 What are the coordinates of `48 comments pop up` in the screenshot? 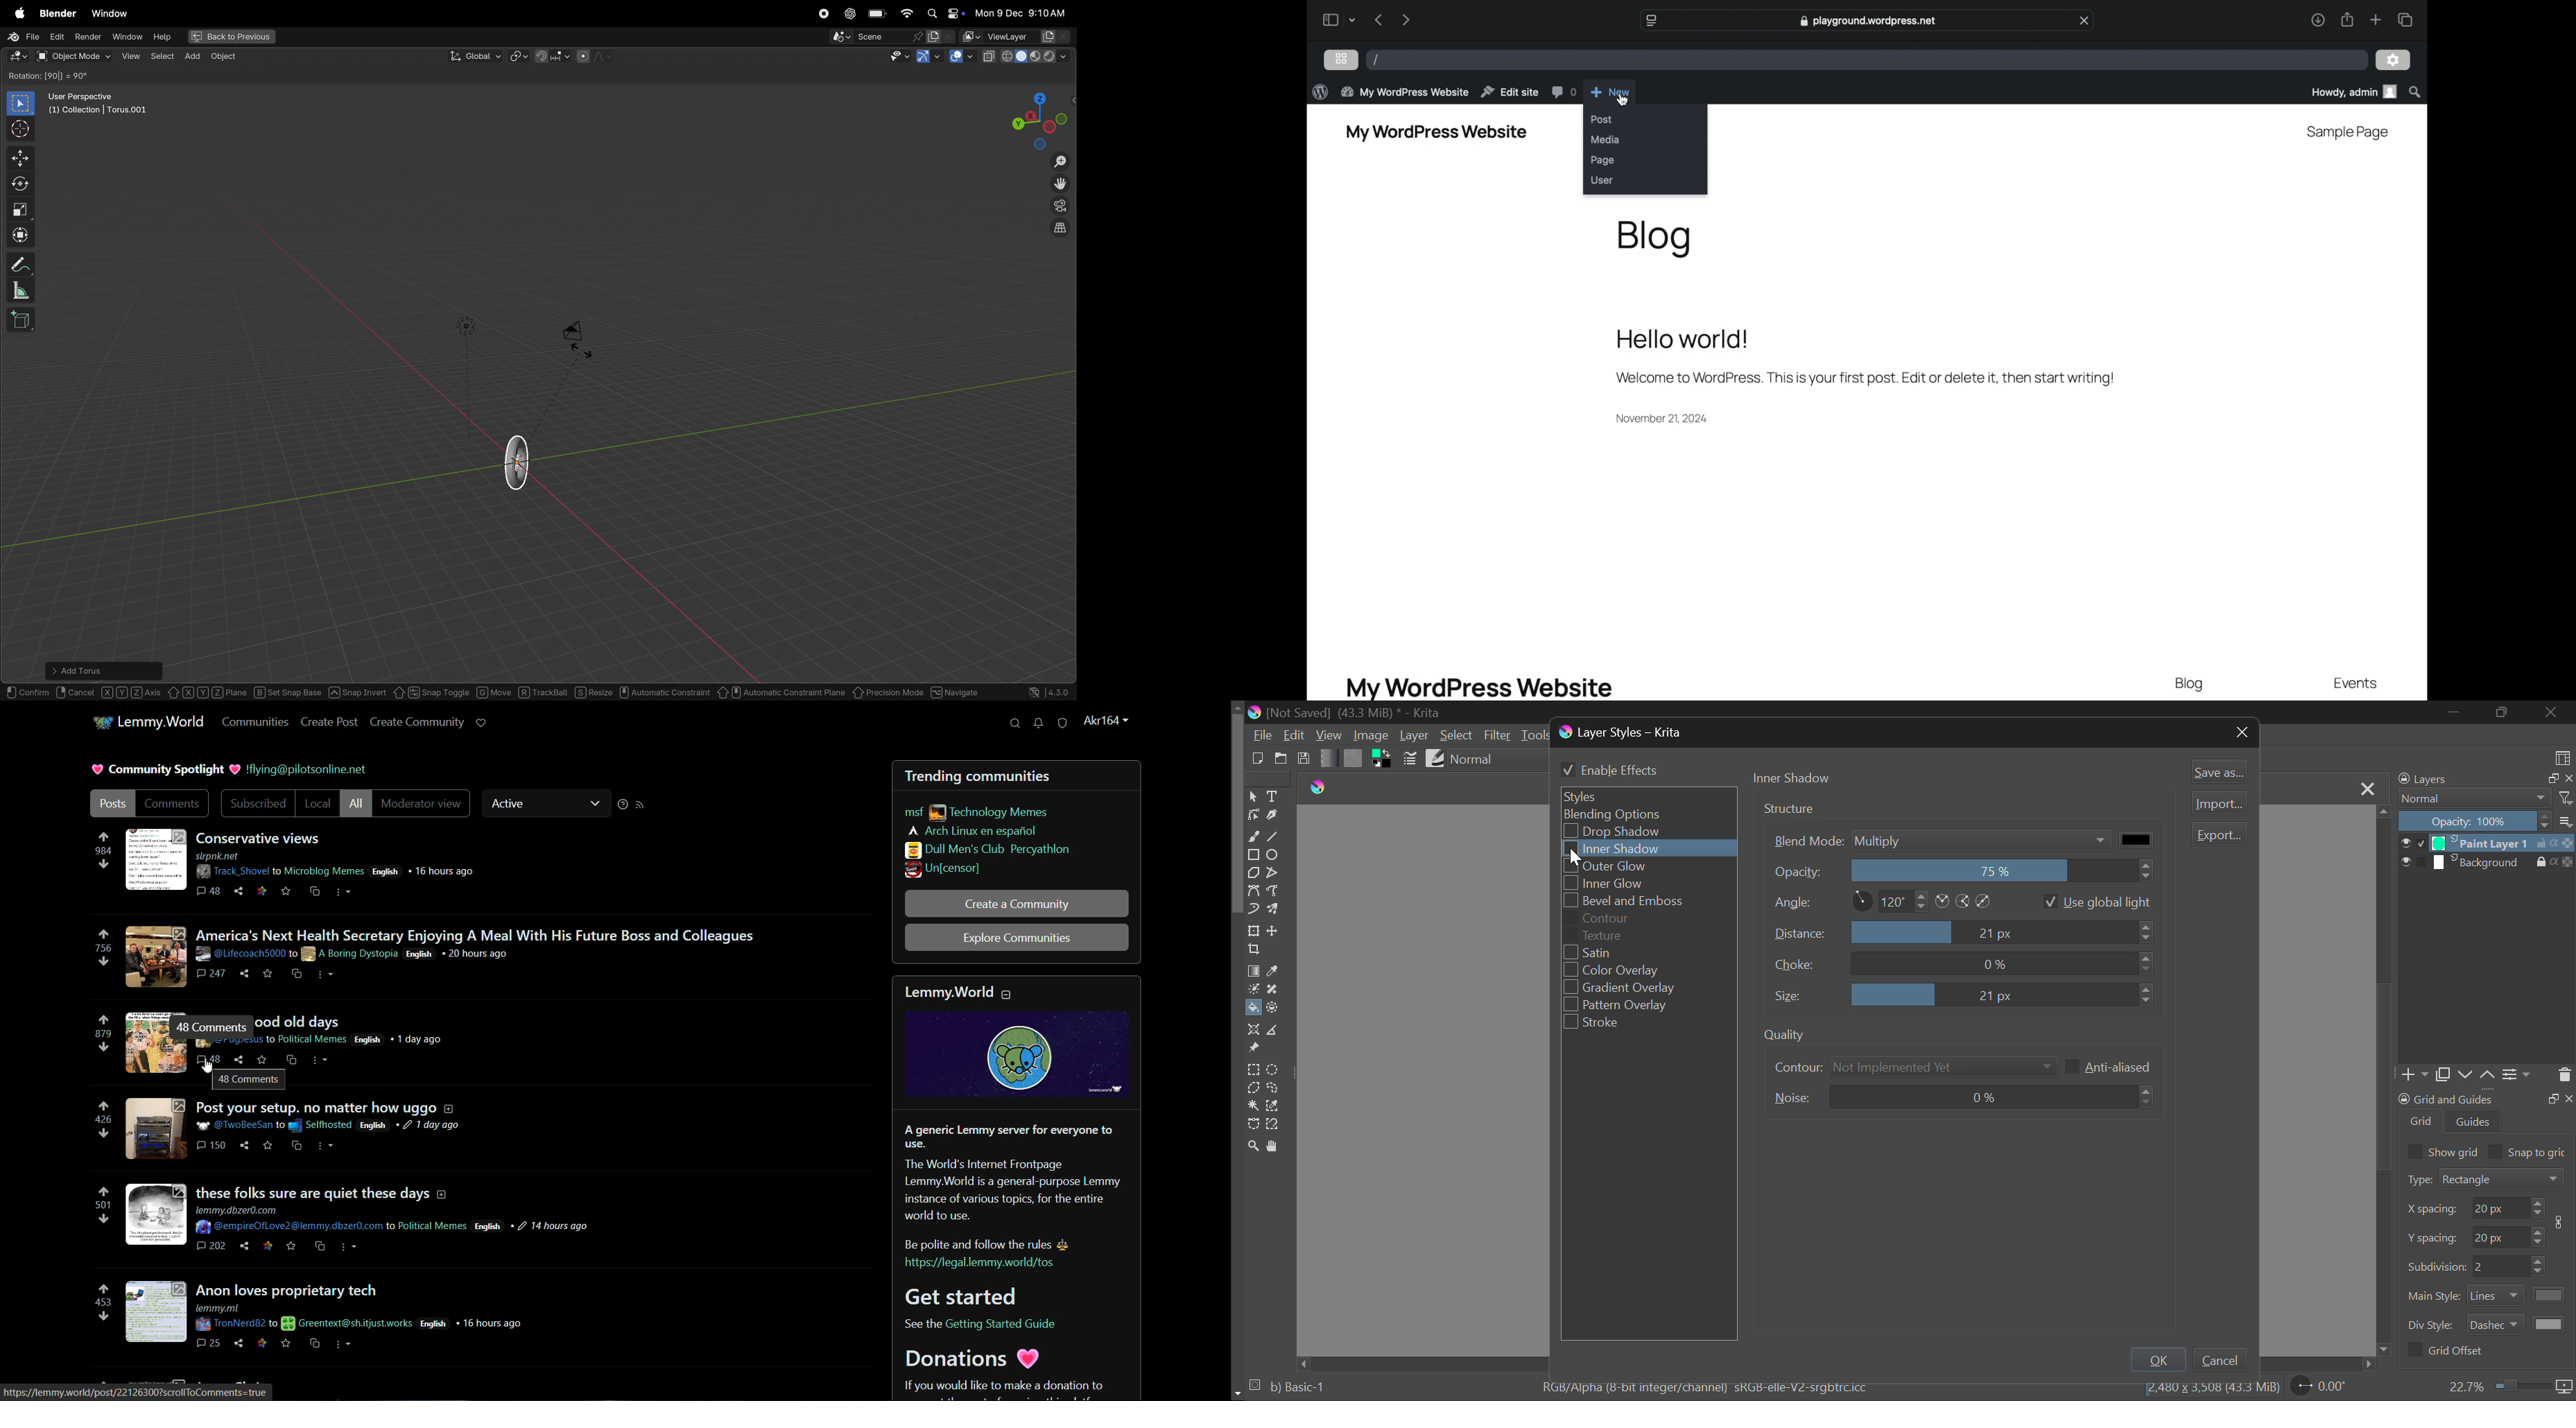 It's located at (213, 1026).